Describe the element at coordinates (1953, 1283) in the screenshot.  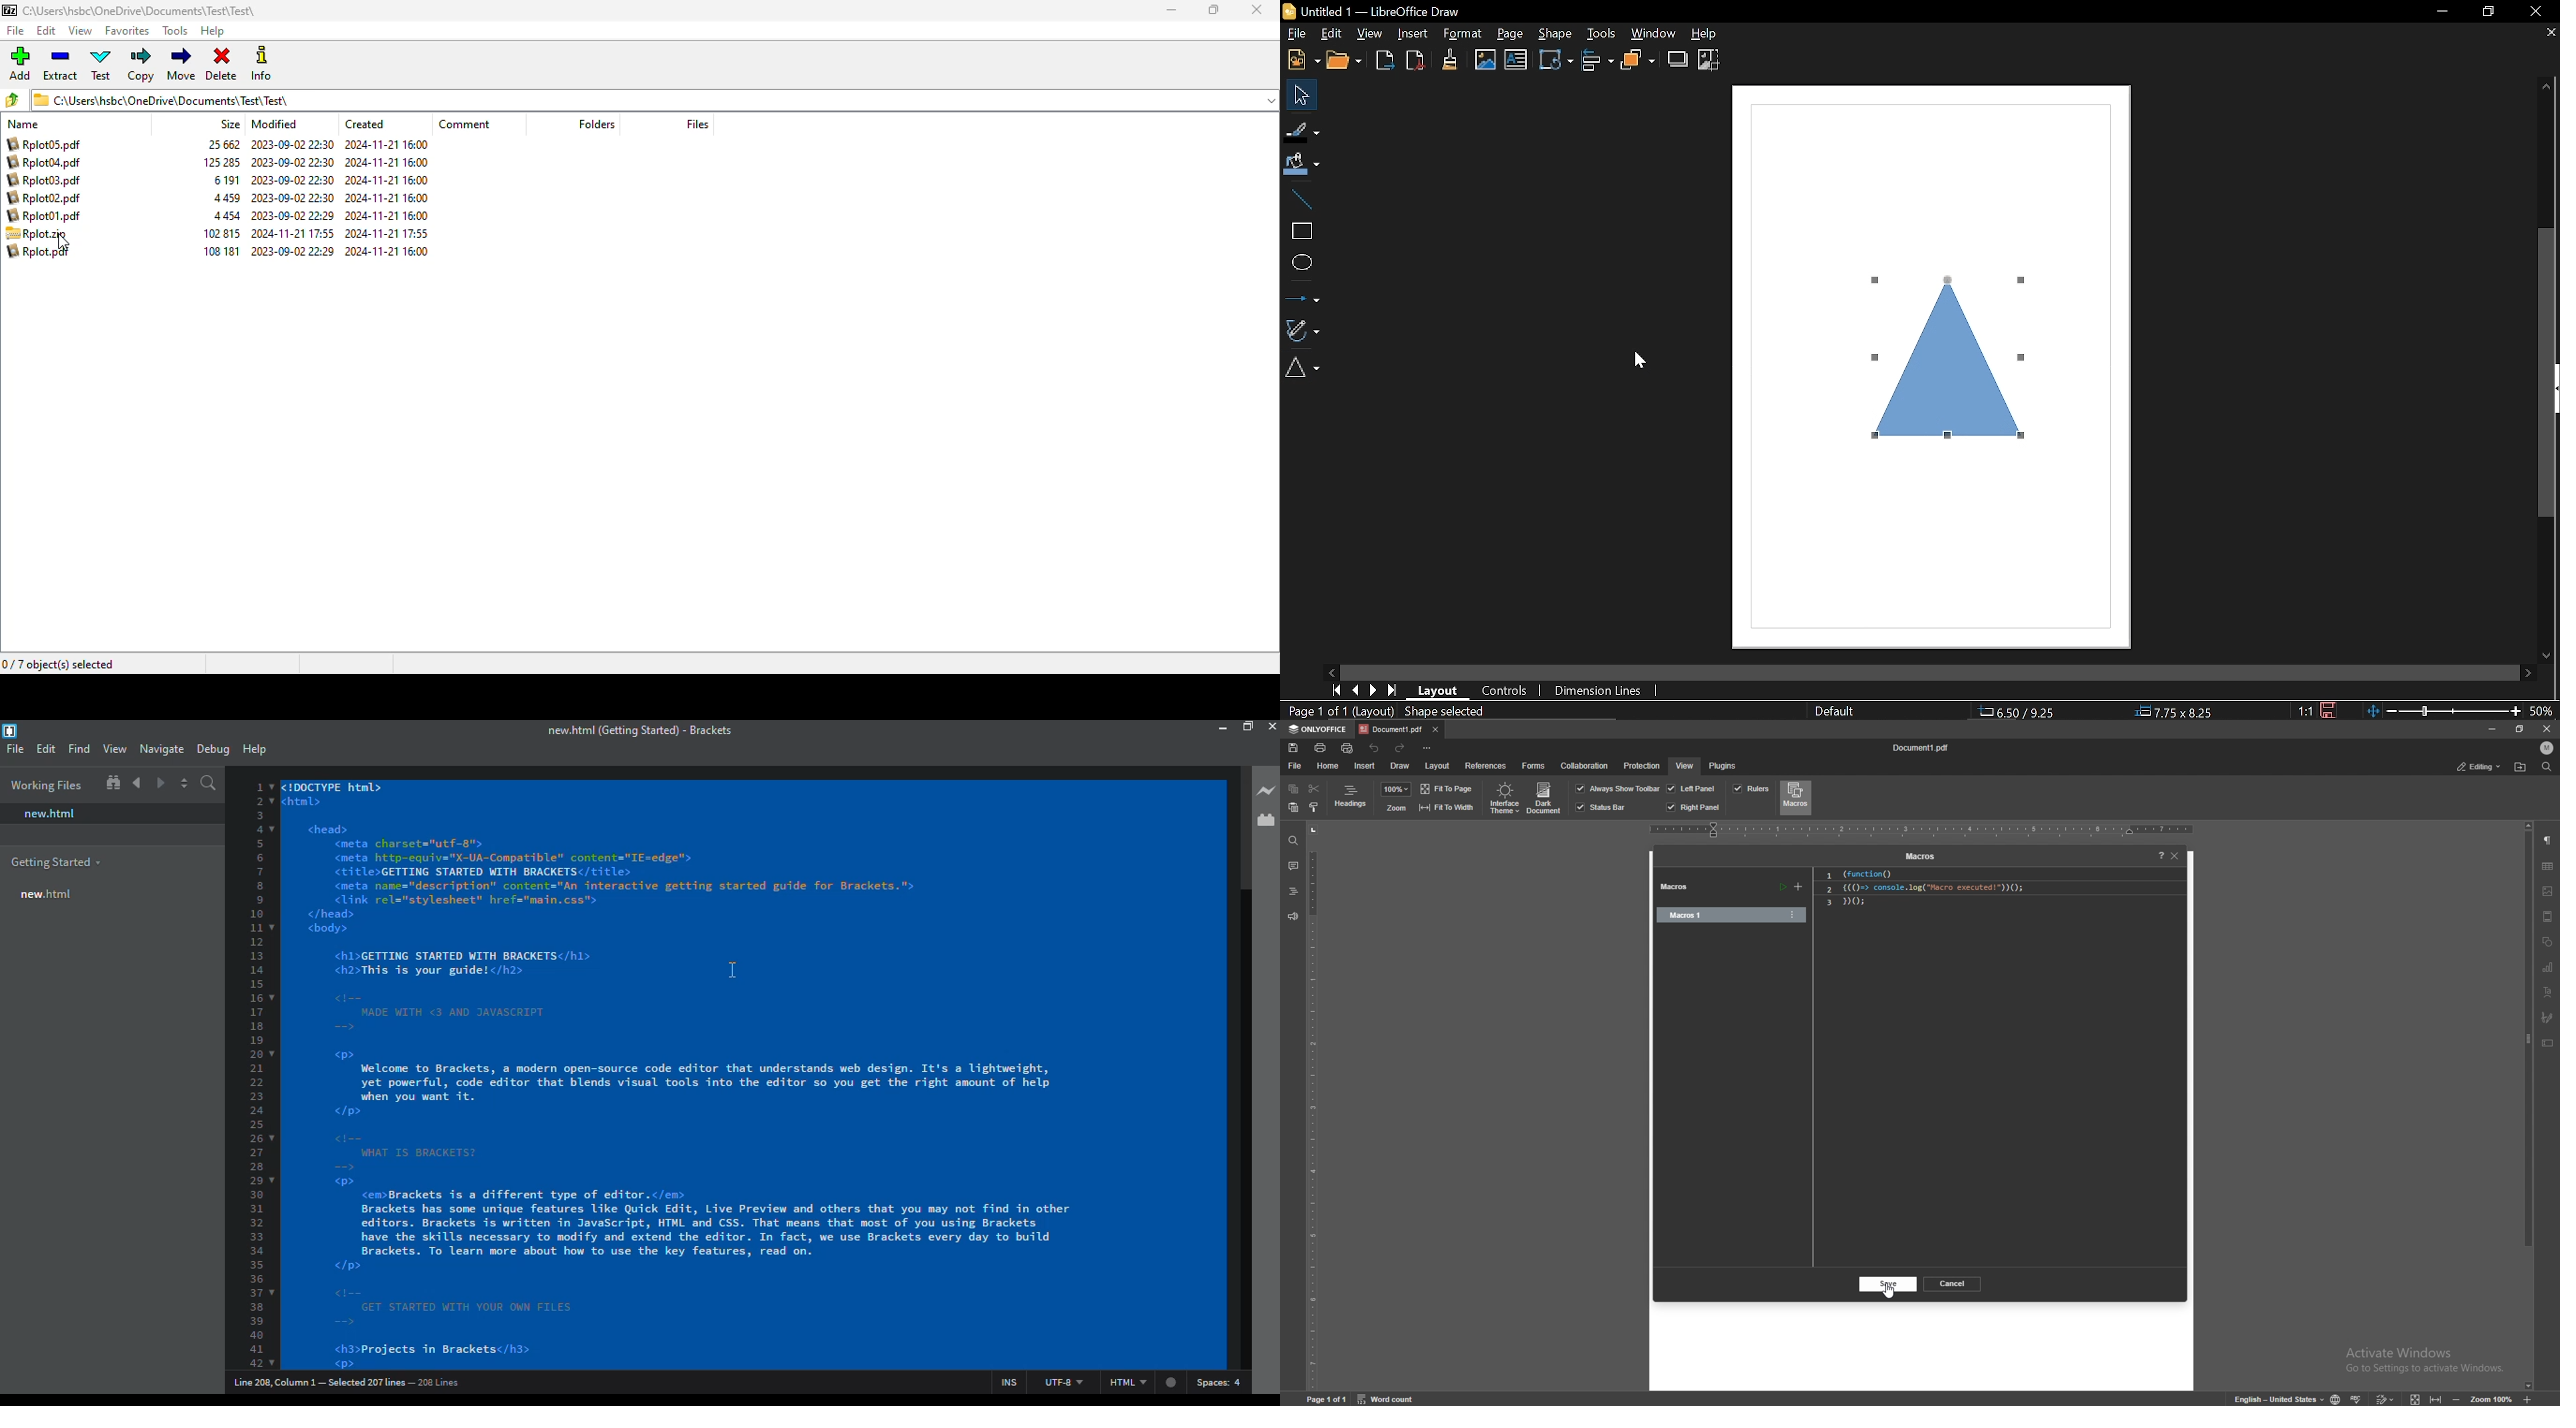
I see `cancel` at that location.